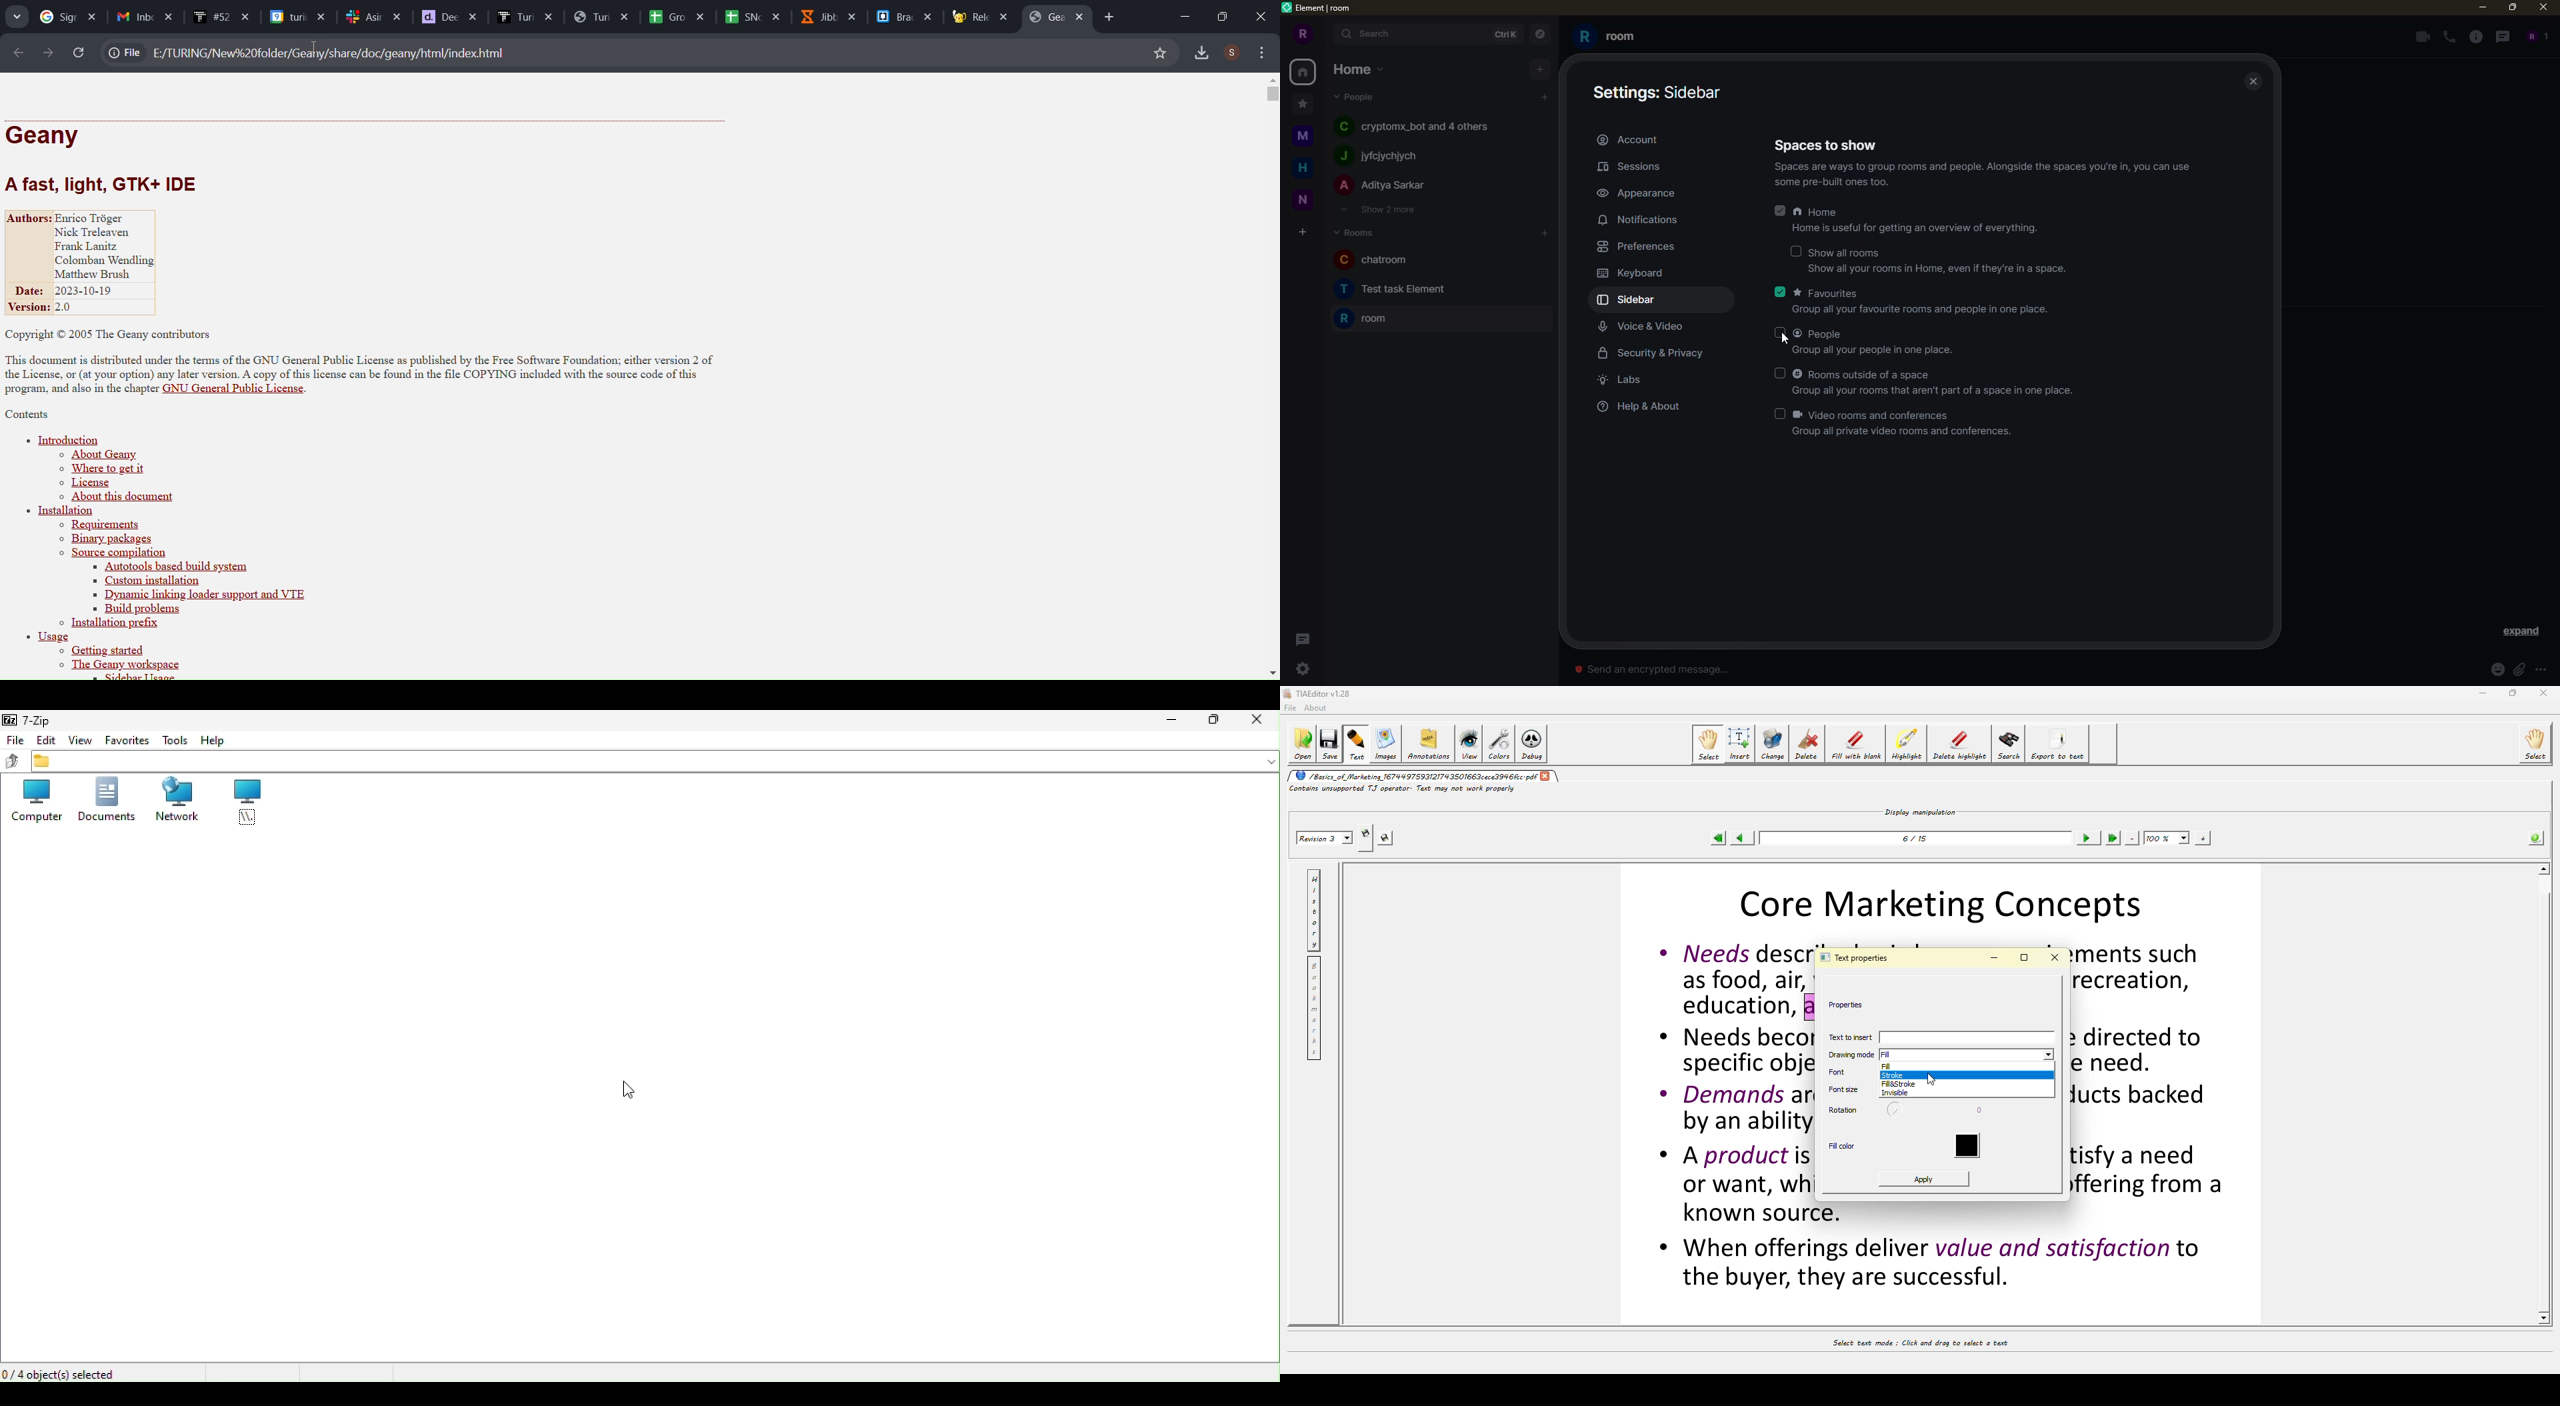 Image resolution: width=2576 pixels, height=1428 pixels. Describe the element at coordinates (1782, 344) in the screenshot. I see `cursor` at that location.